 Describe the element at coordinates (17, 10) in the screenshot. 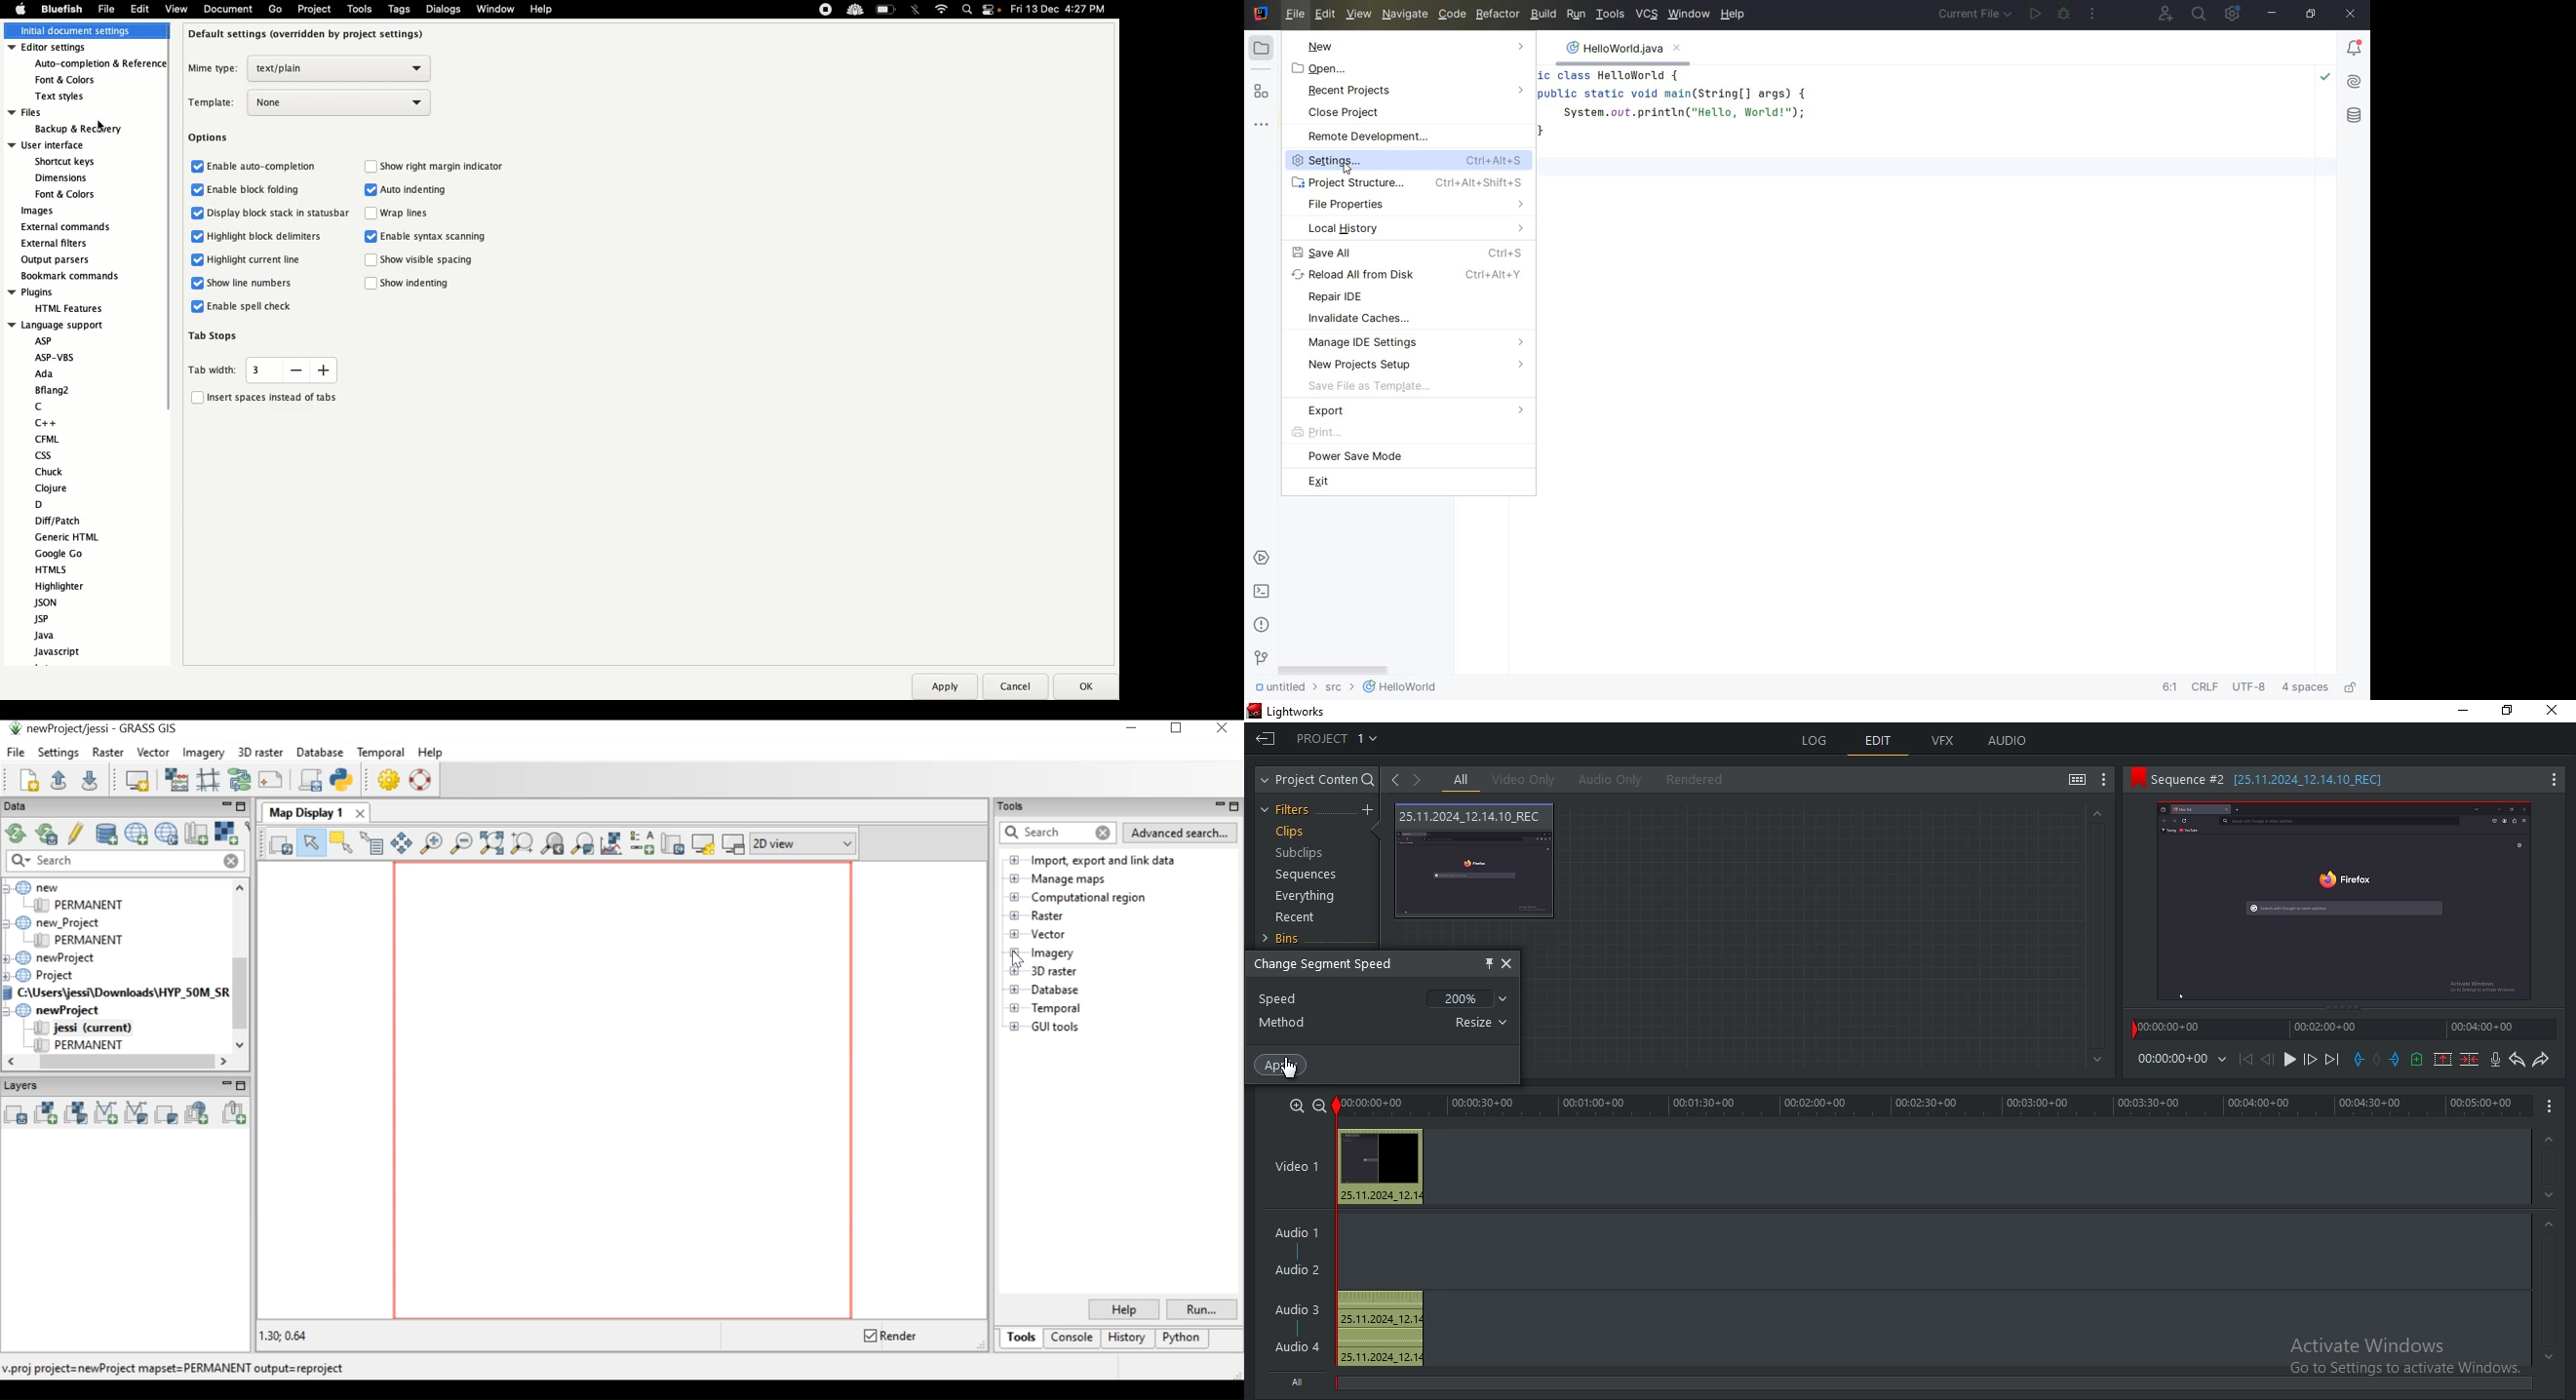

I see `Apple logo` at that location.